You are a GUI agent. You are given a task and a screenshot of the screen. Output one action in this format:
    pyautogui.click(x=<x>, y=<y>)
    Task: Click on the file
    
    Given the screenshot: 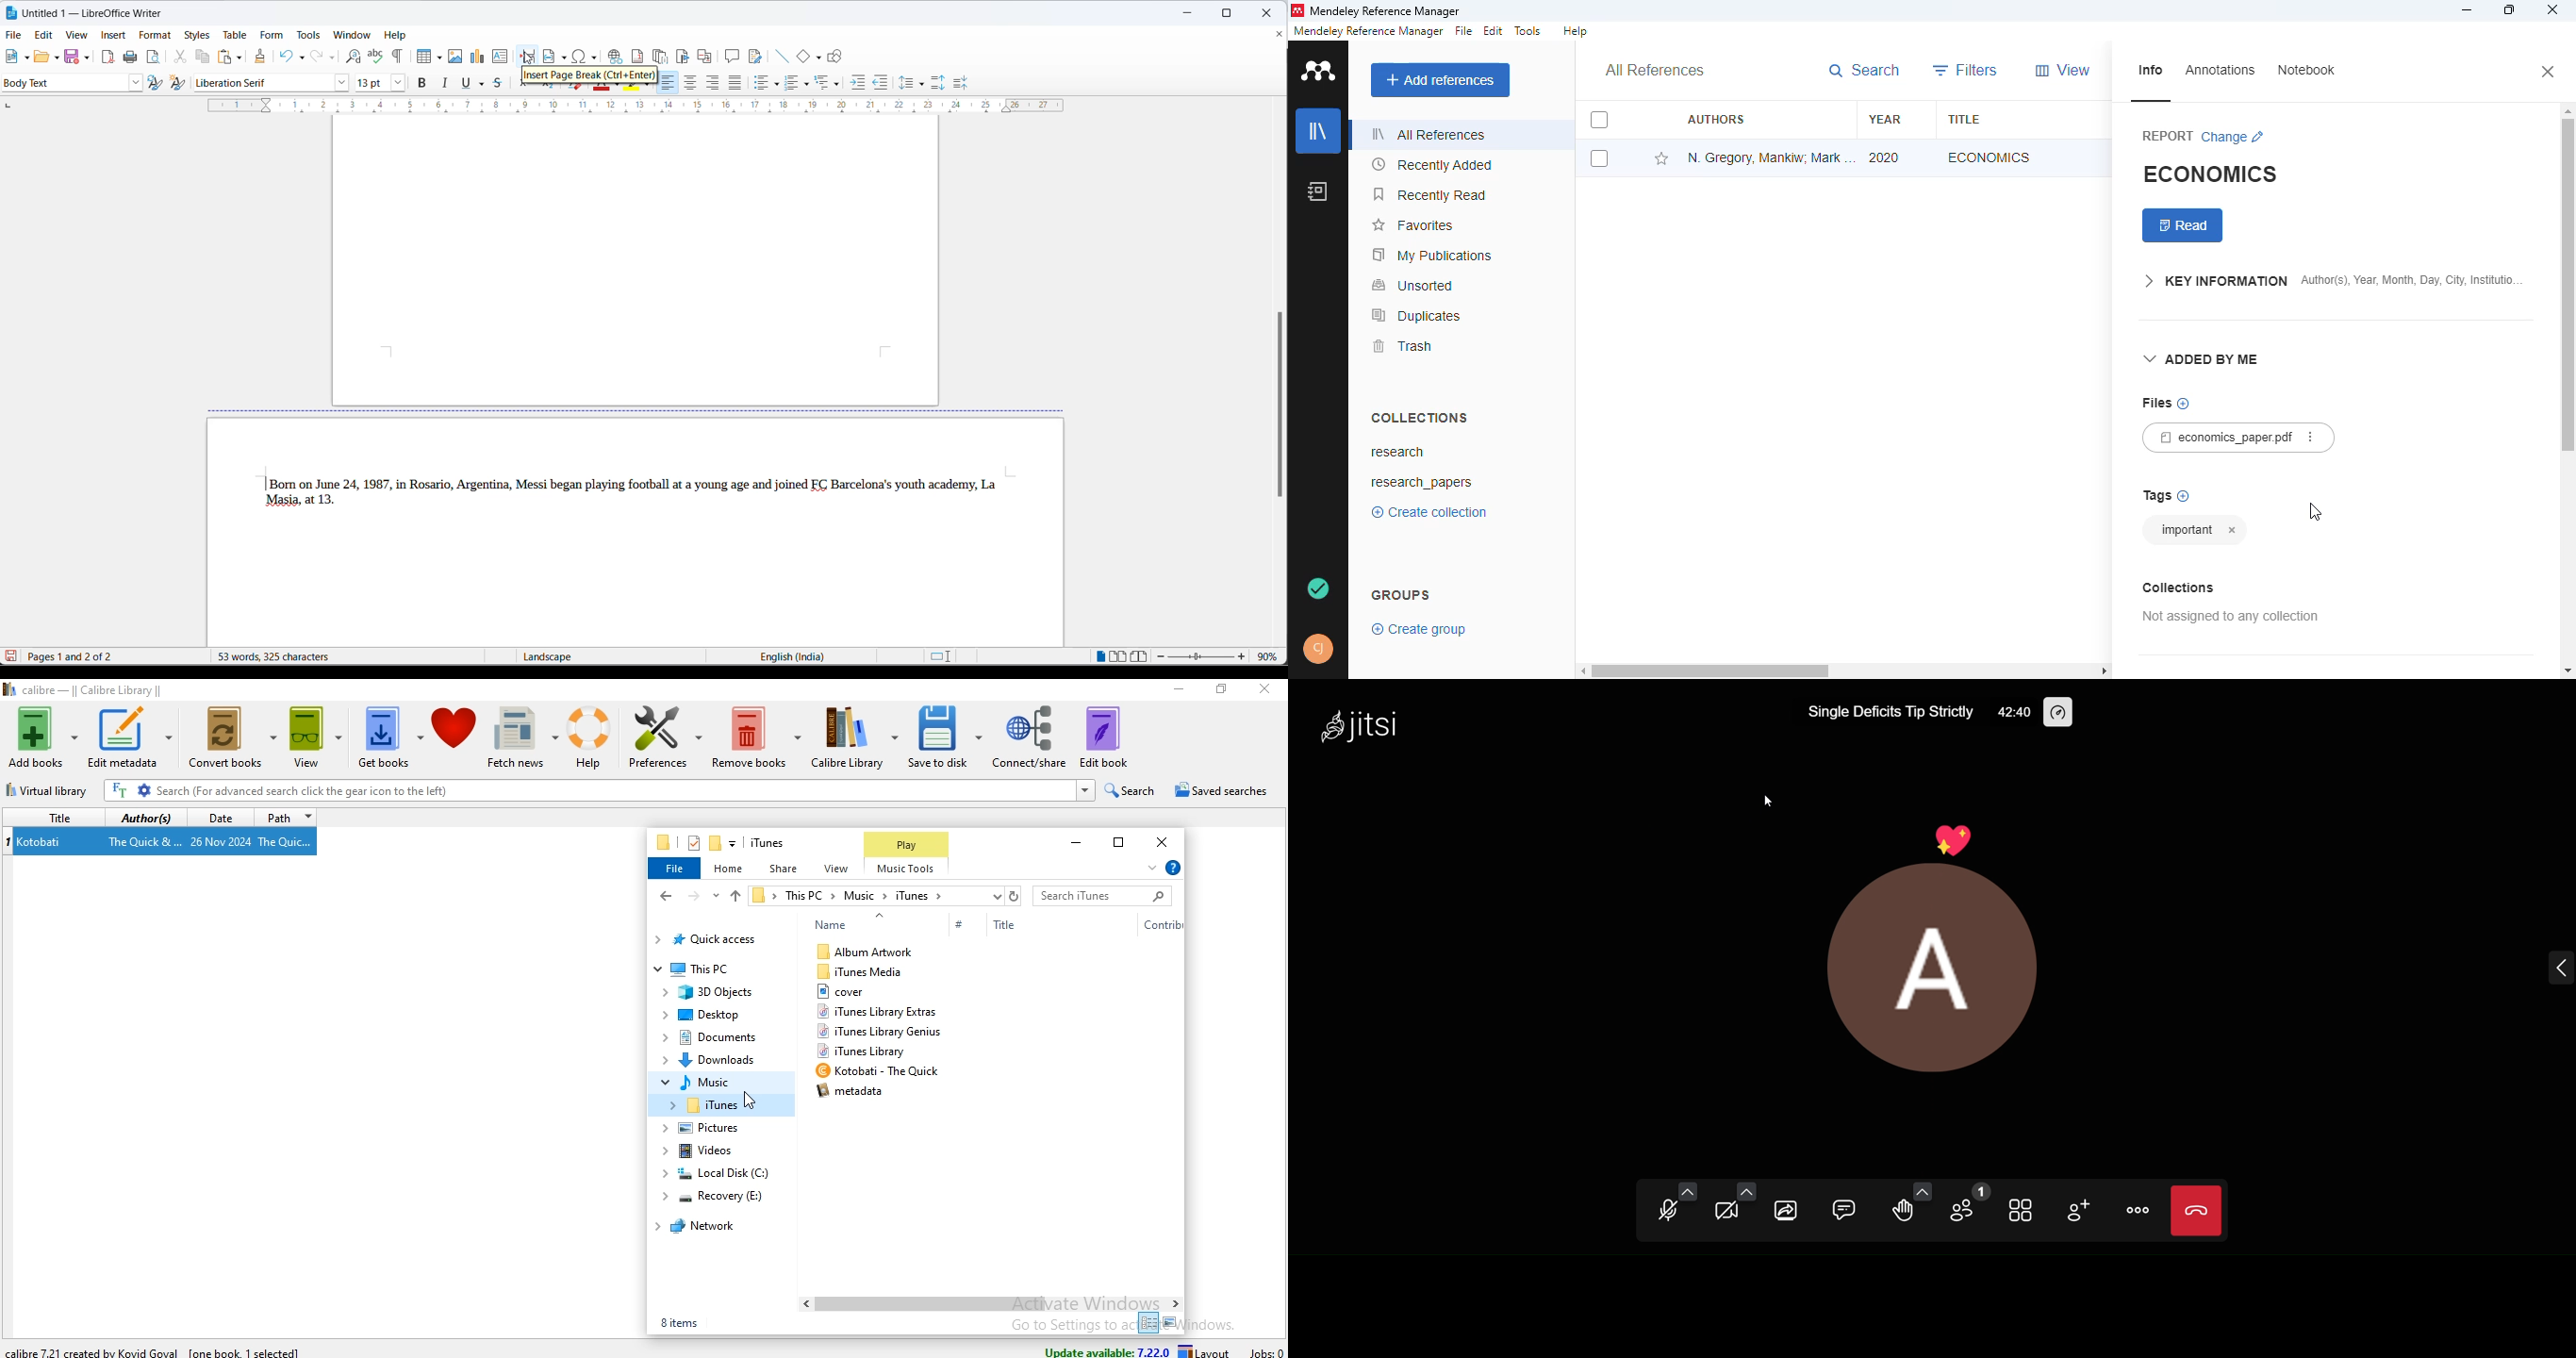 What is the action you would take?
    pyautogui.click(x=675, y=869)
    